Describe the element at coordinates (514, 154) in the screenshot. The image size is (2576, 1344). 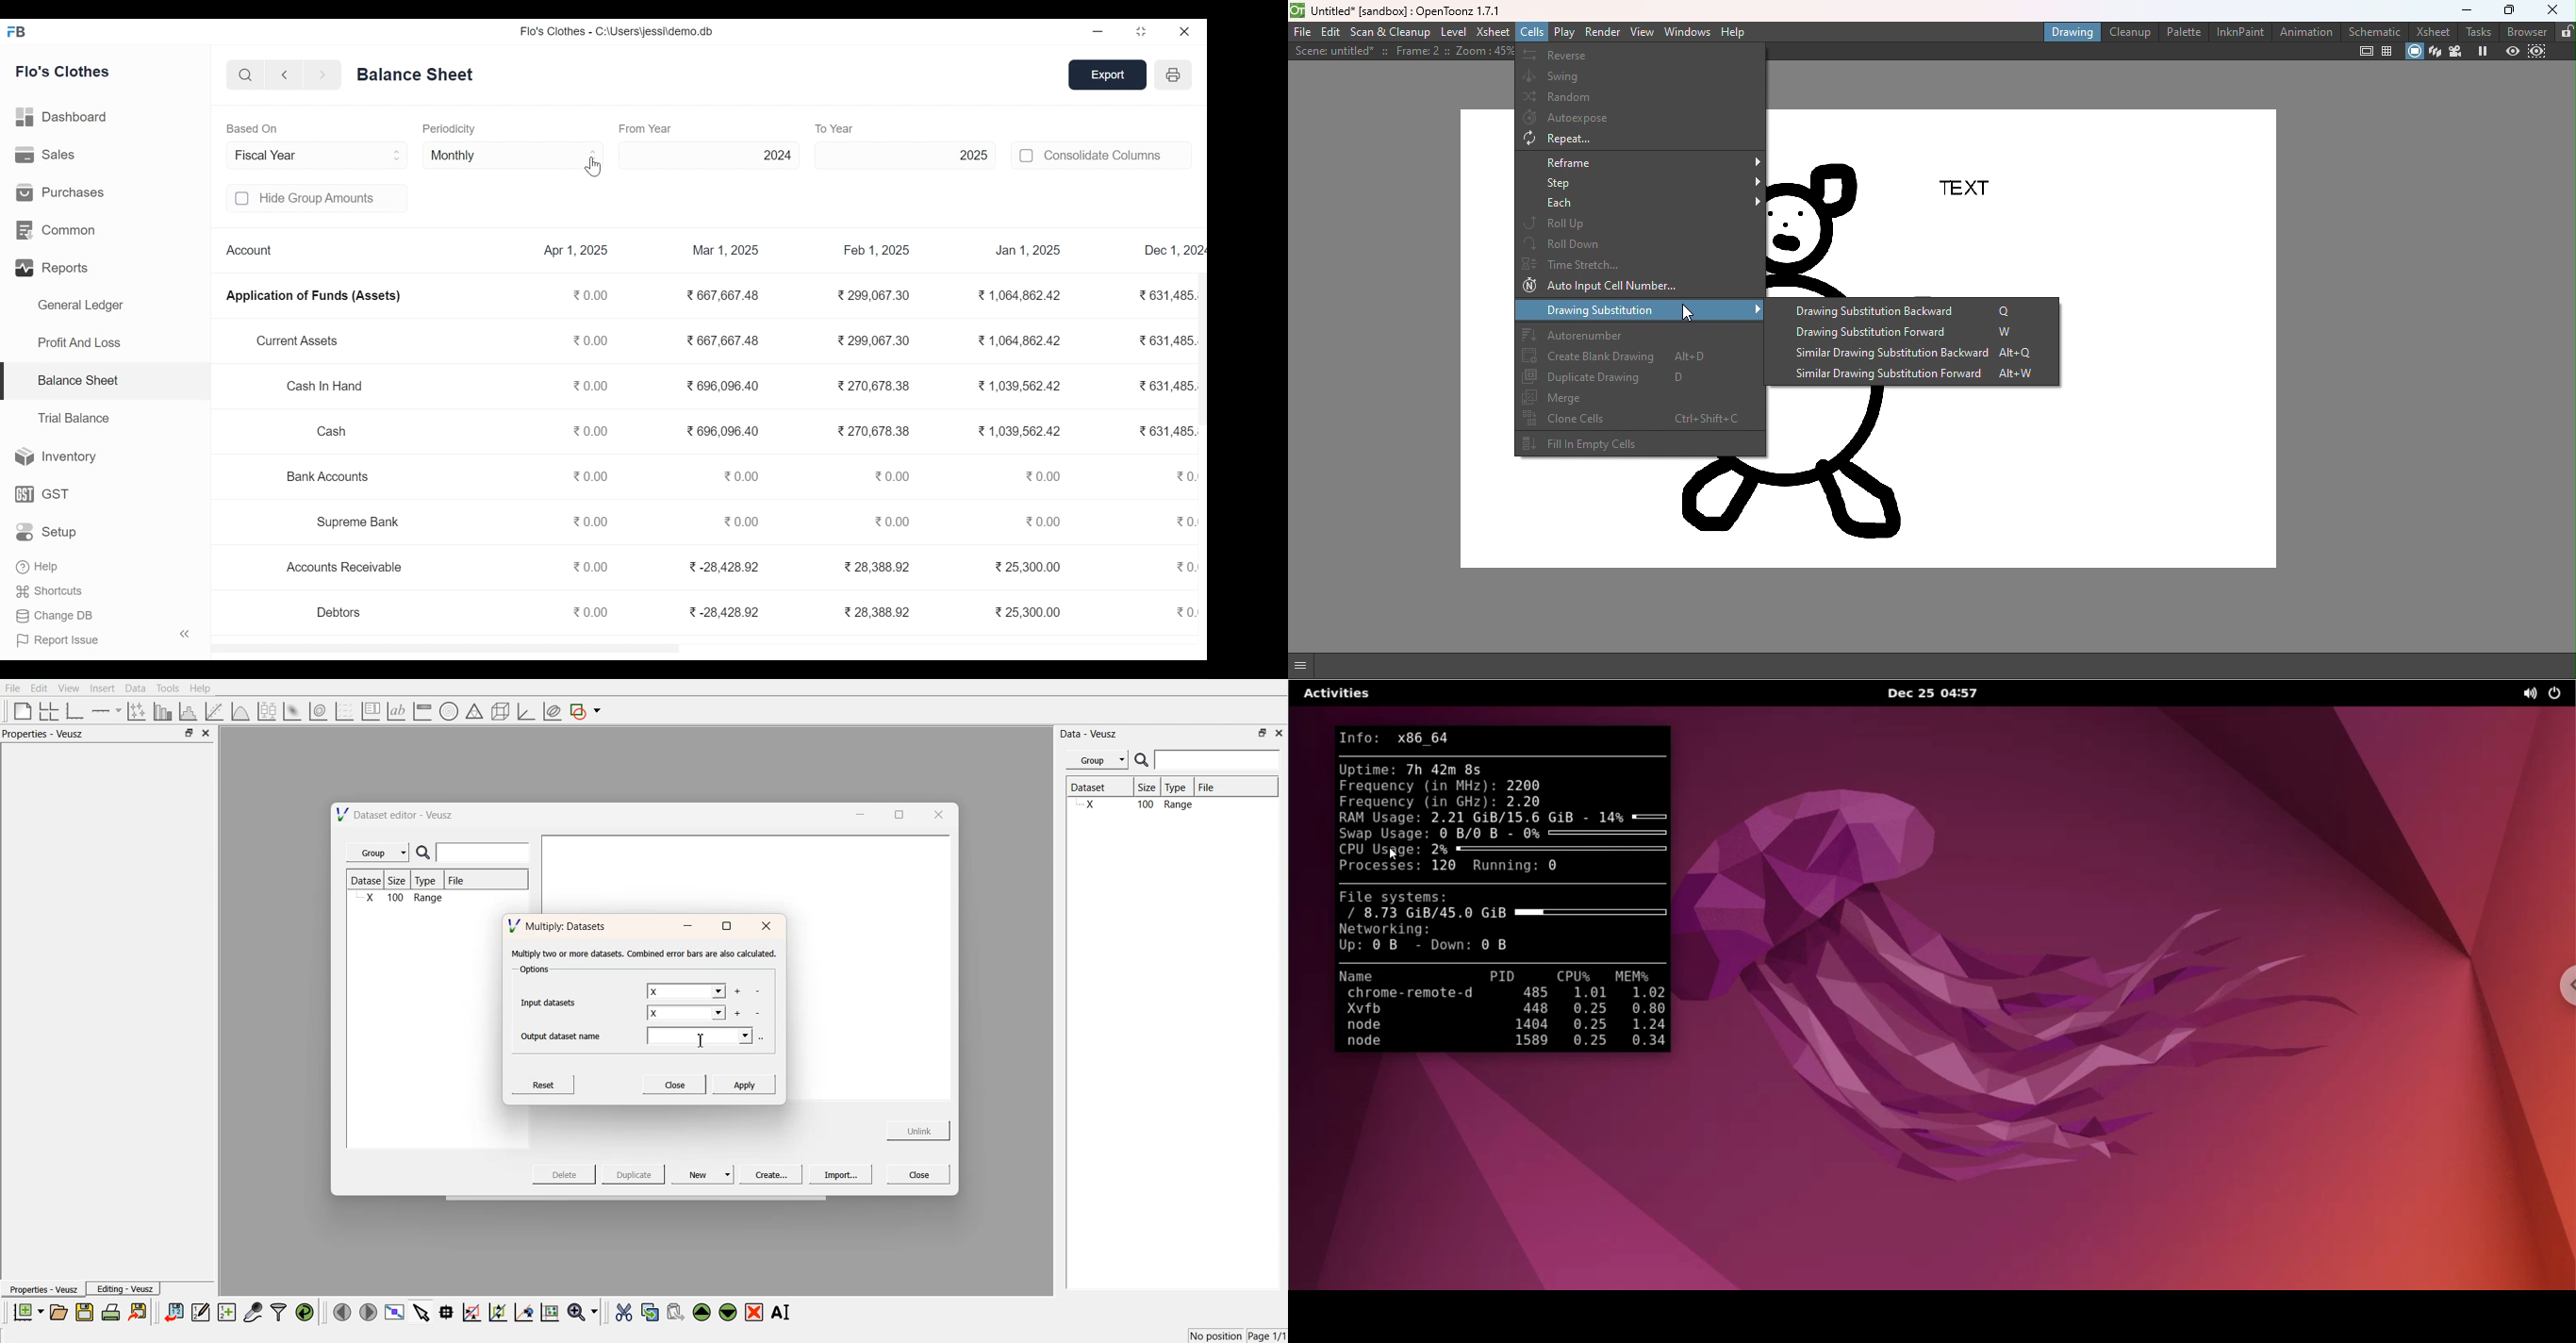
I see `Monthly` at that location.